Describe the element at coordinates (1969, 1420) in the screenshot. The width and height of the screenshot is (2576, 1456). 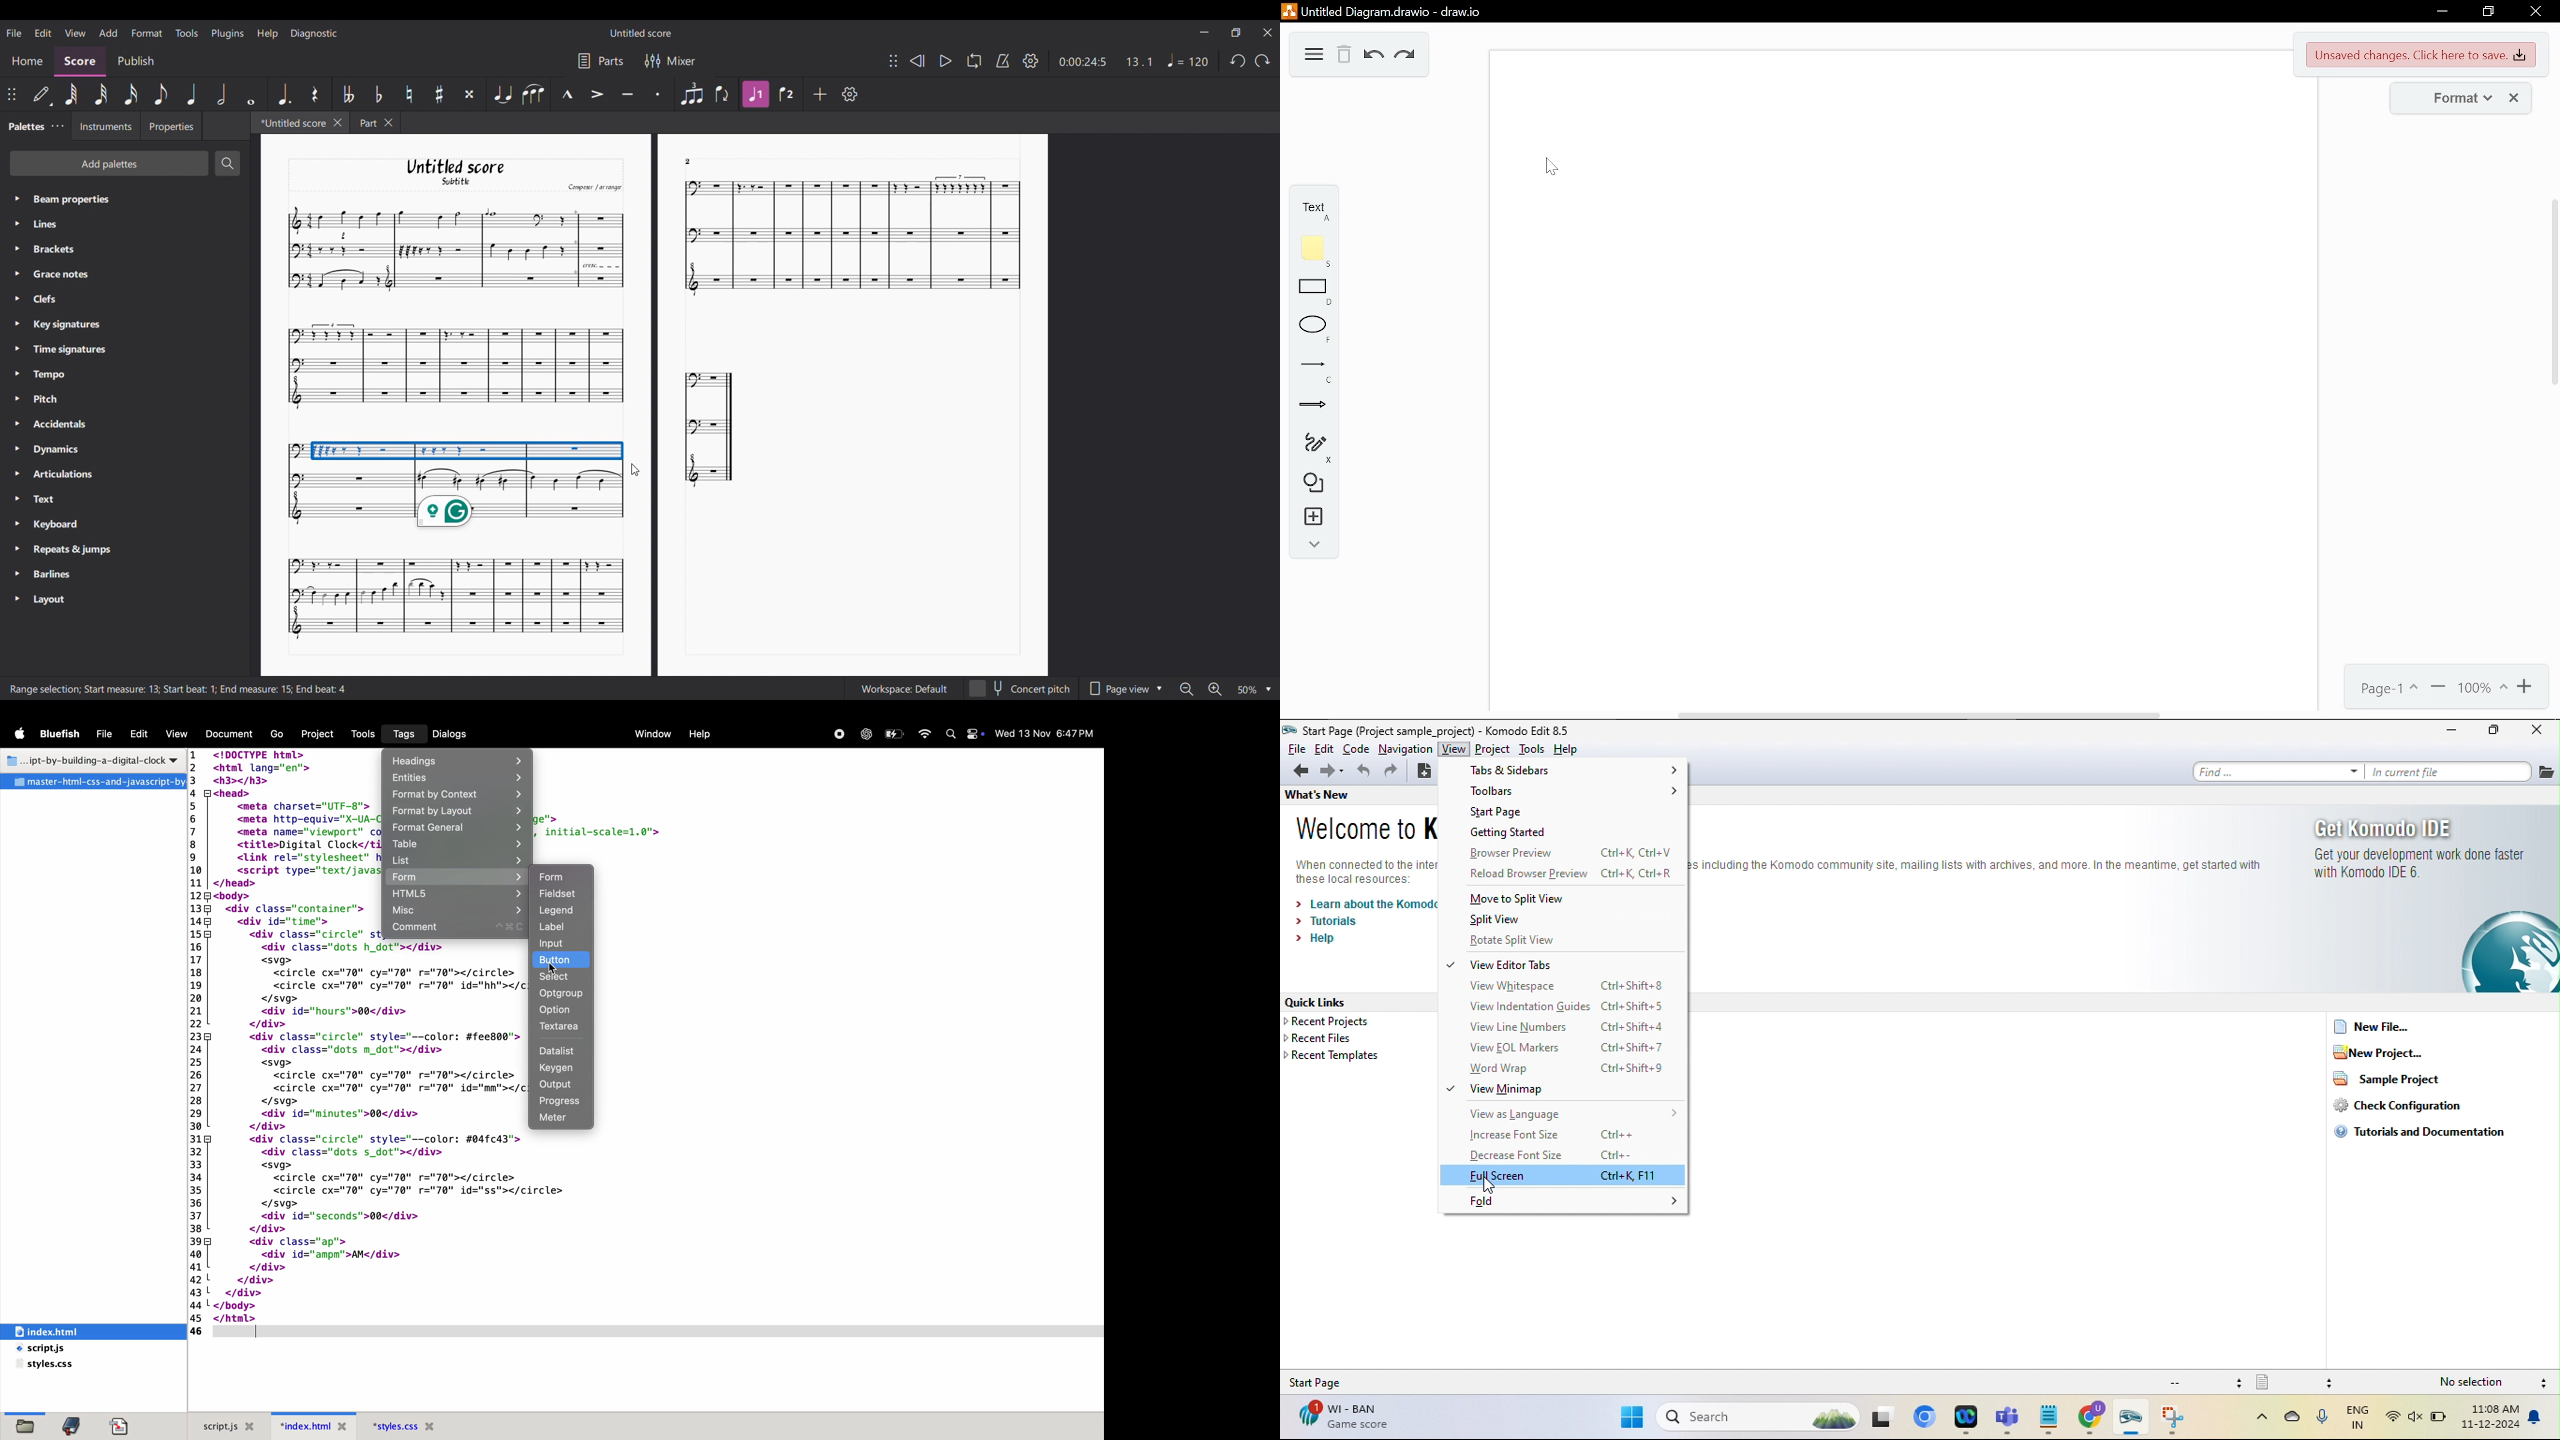
I see `apps on taskbar` at that location.